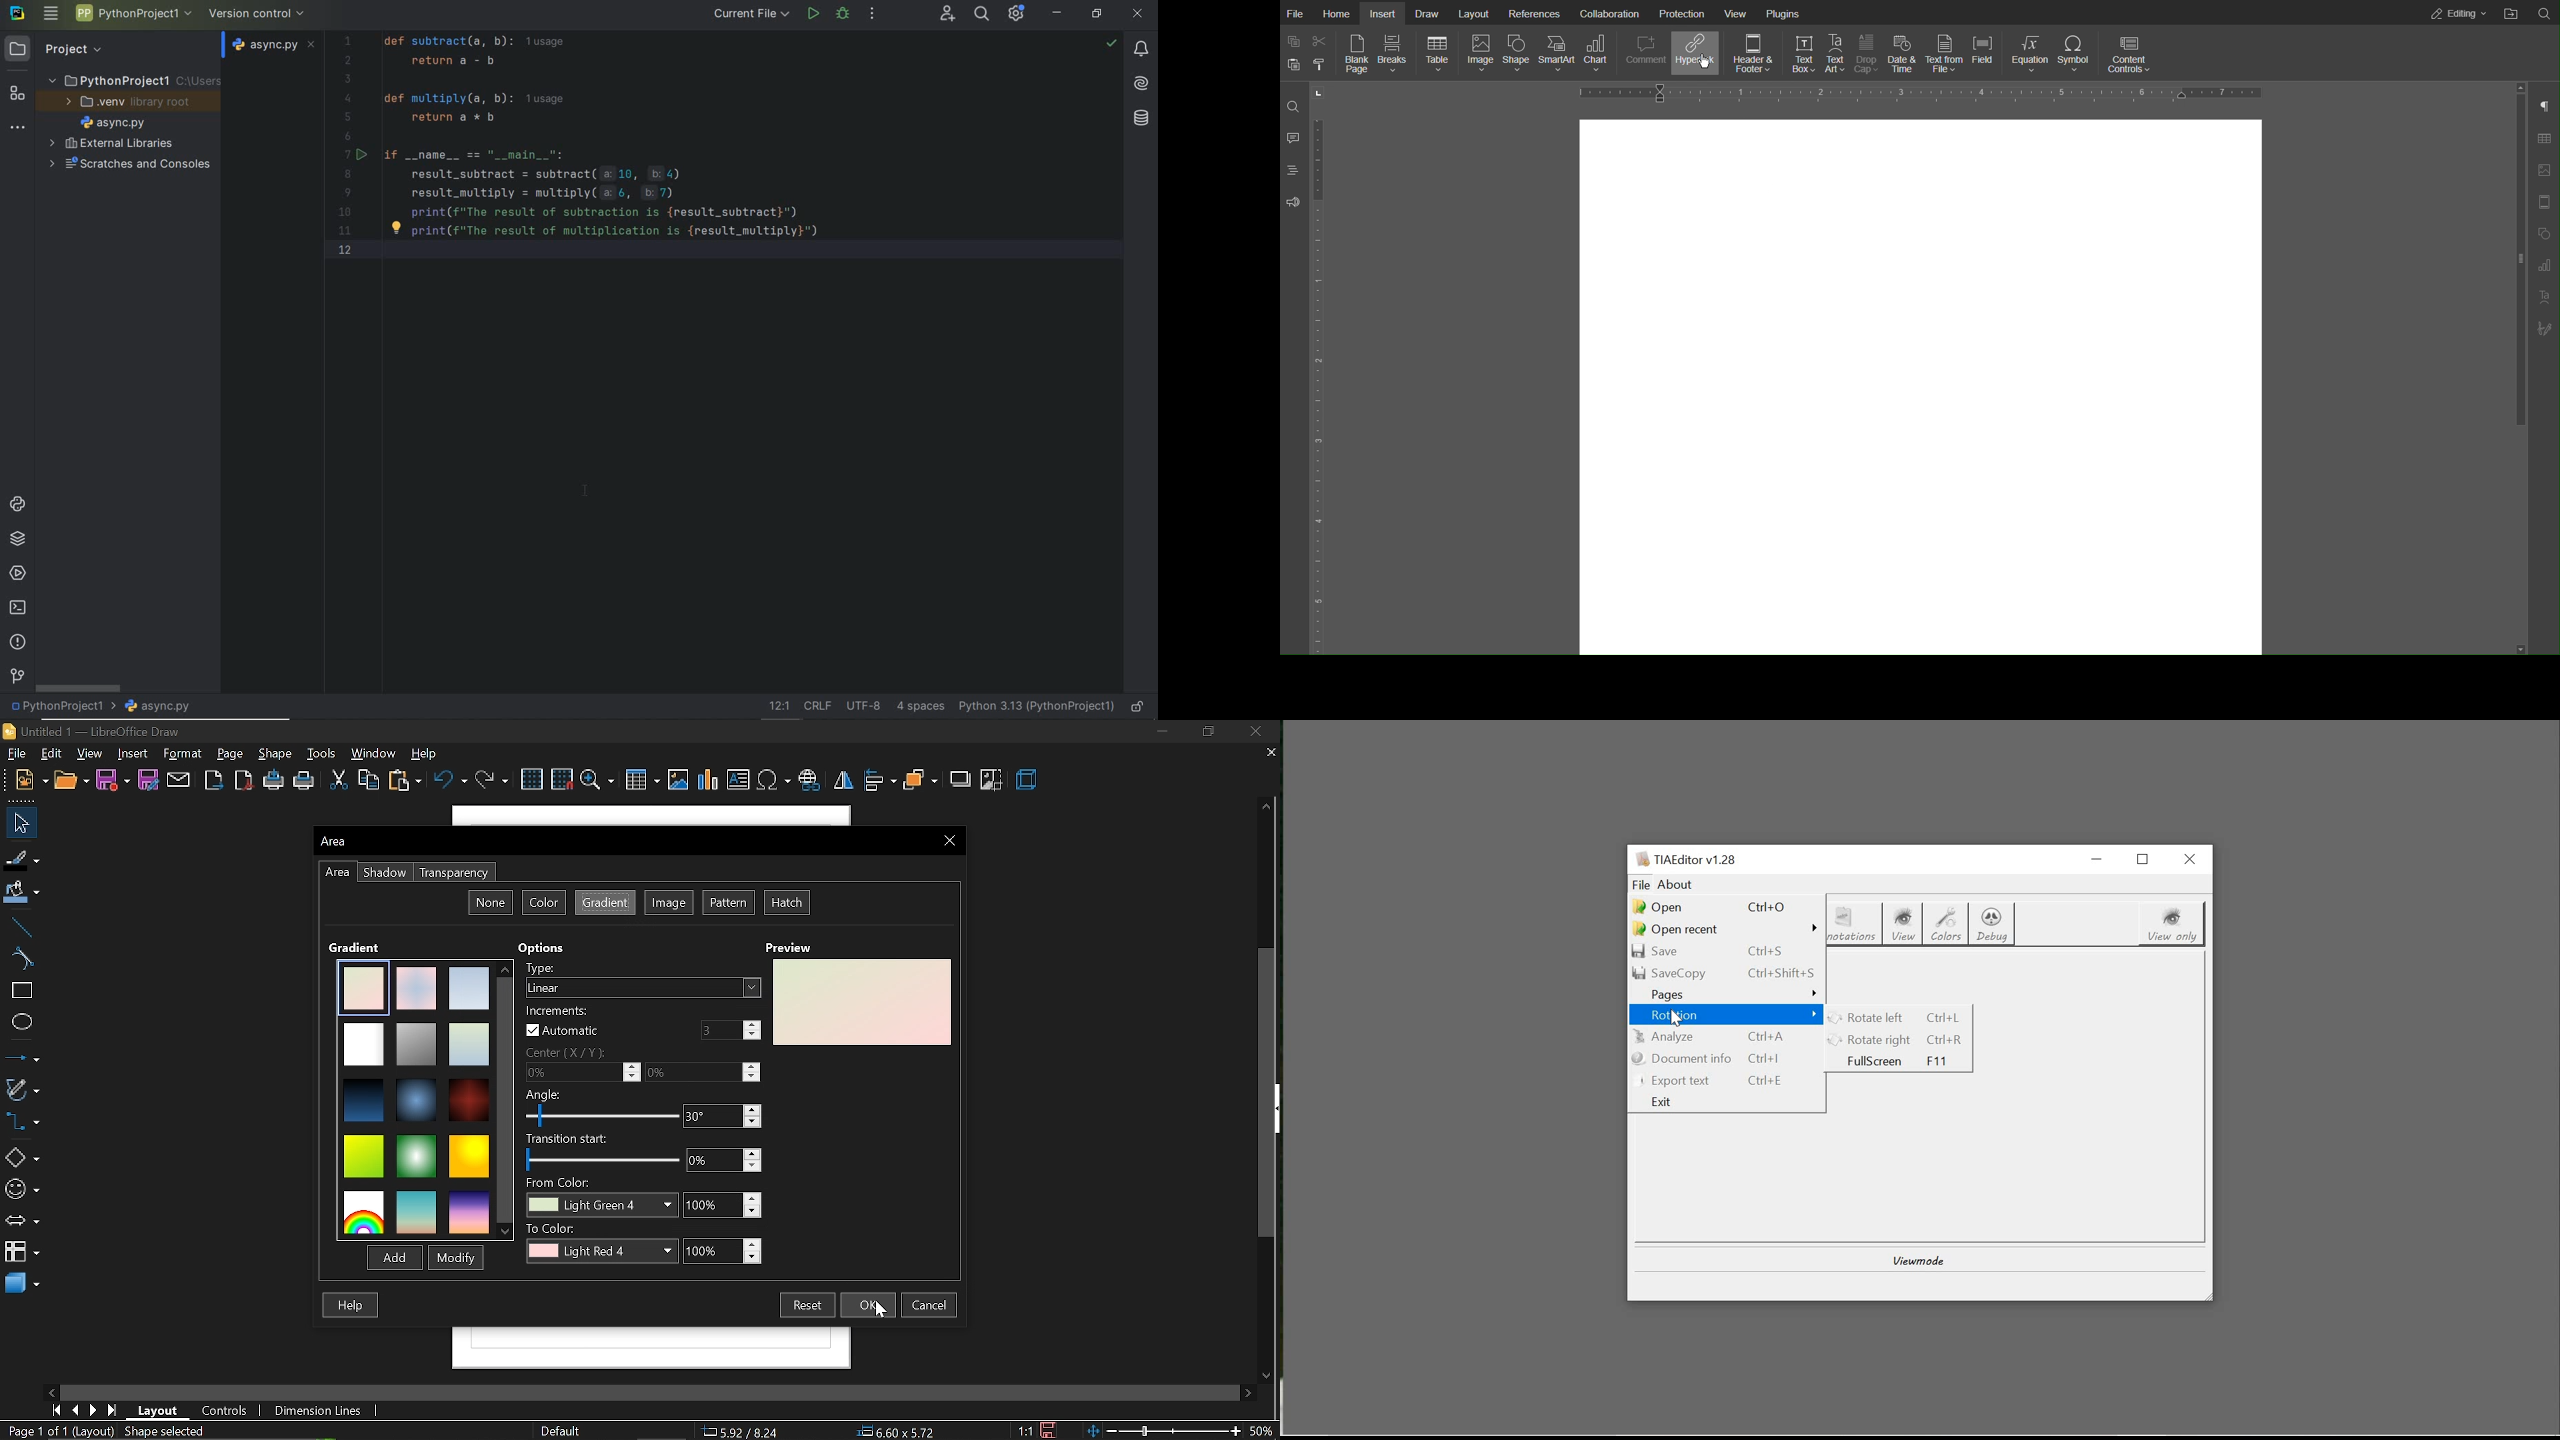  What do you see at coordinates (77, 688) in the screenshot?
I see `scrollbar` at bounding box center [77, 688].